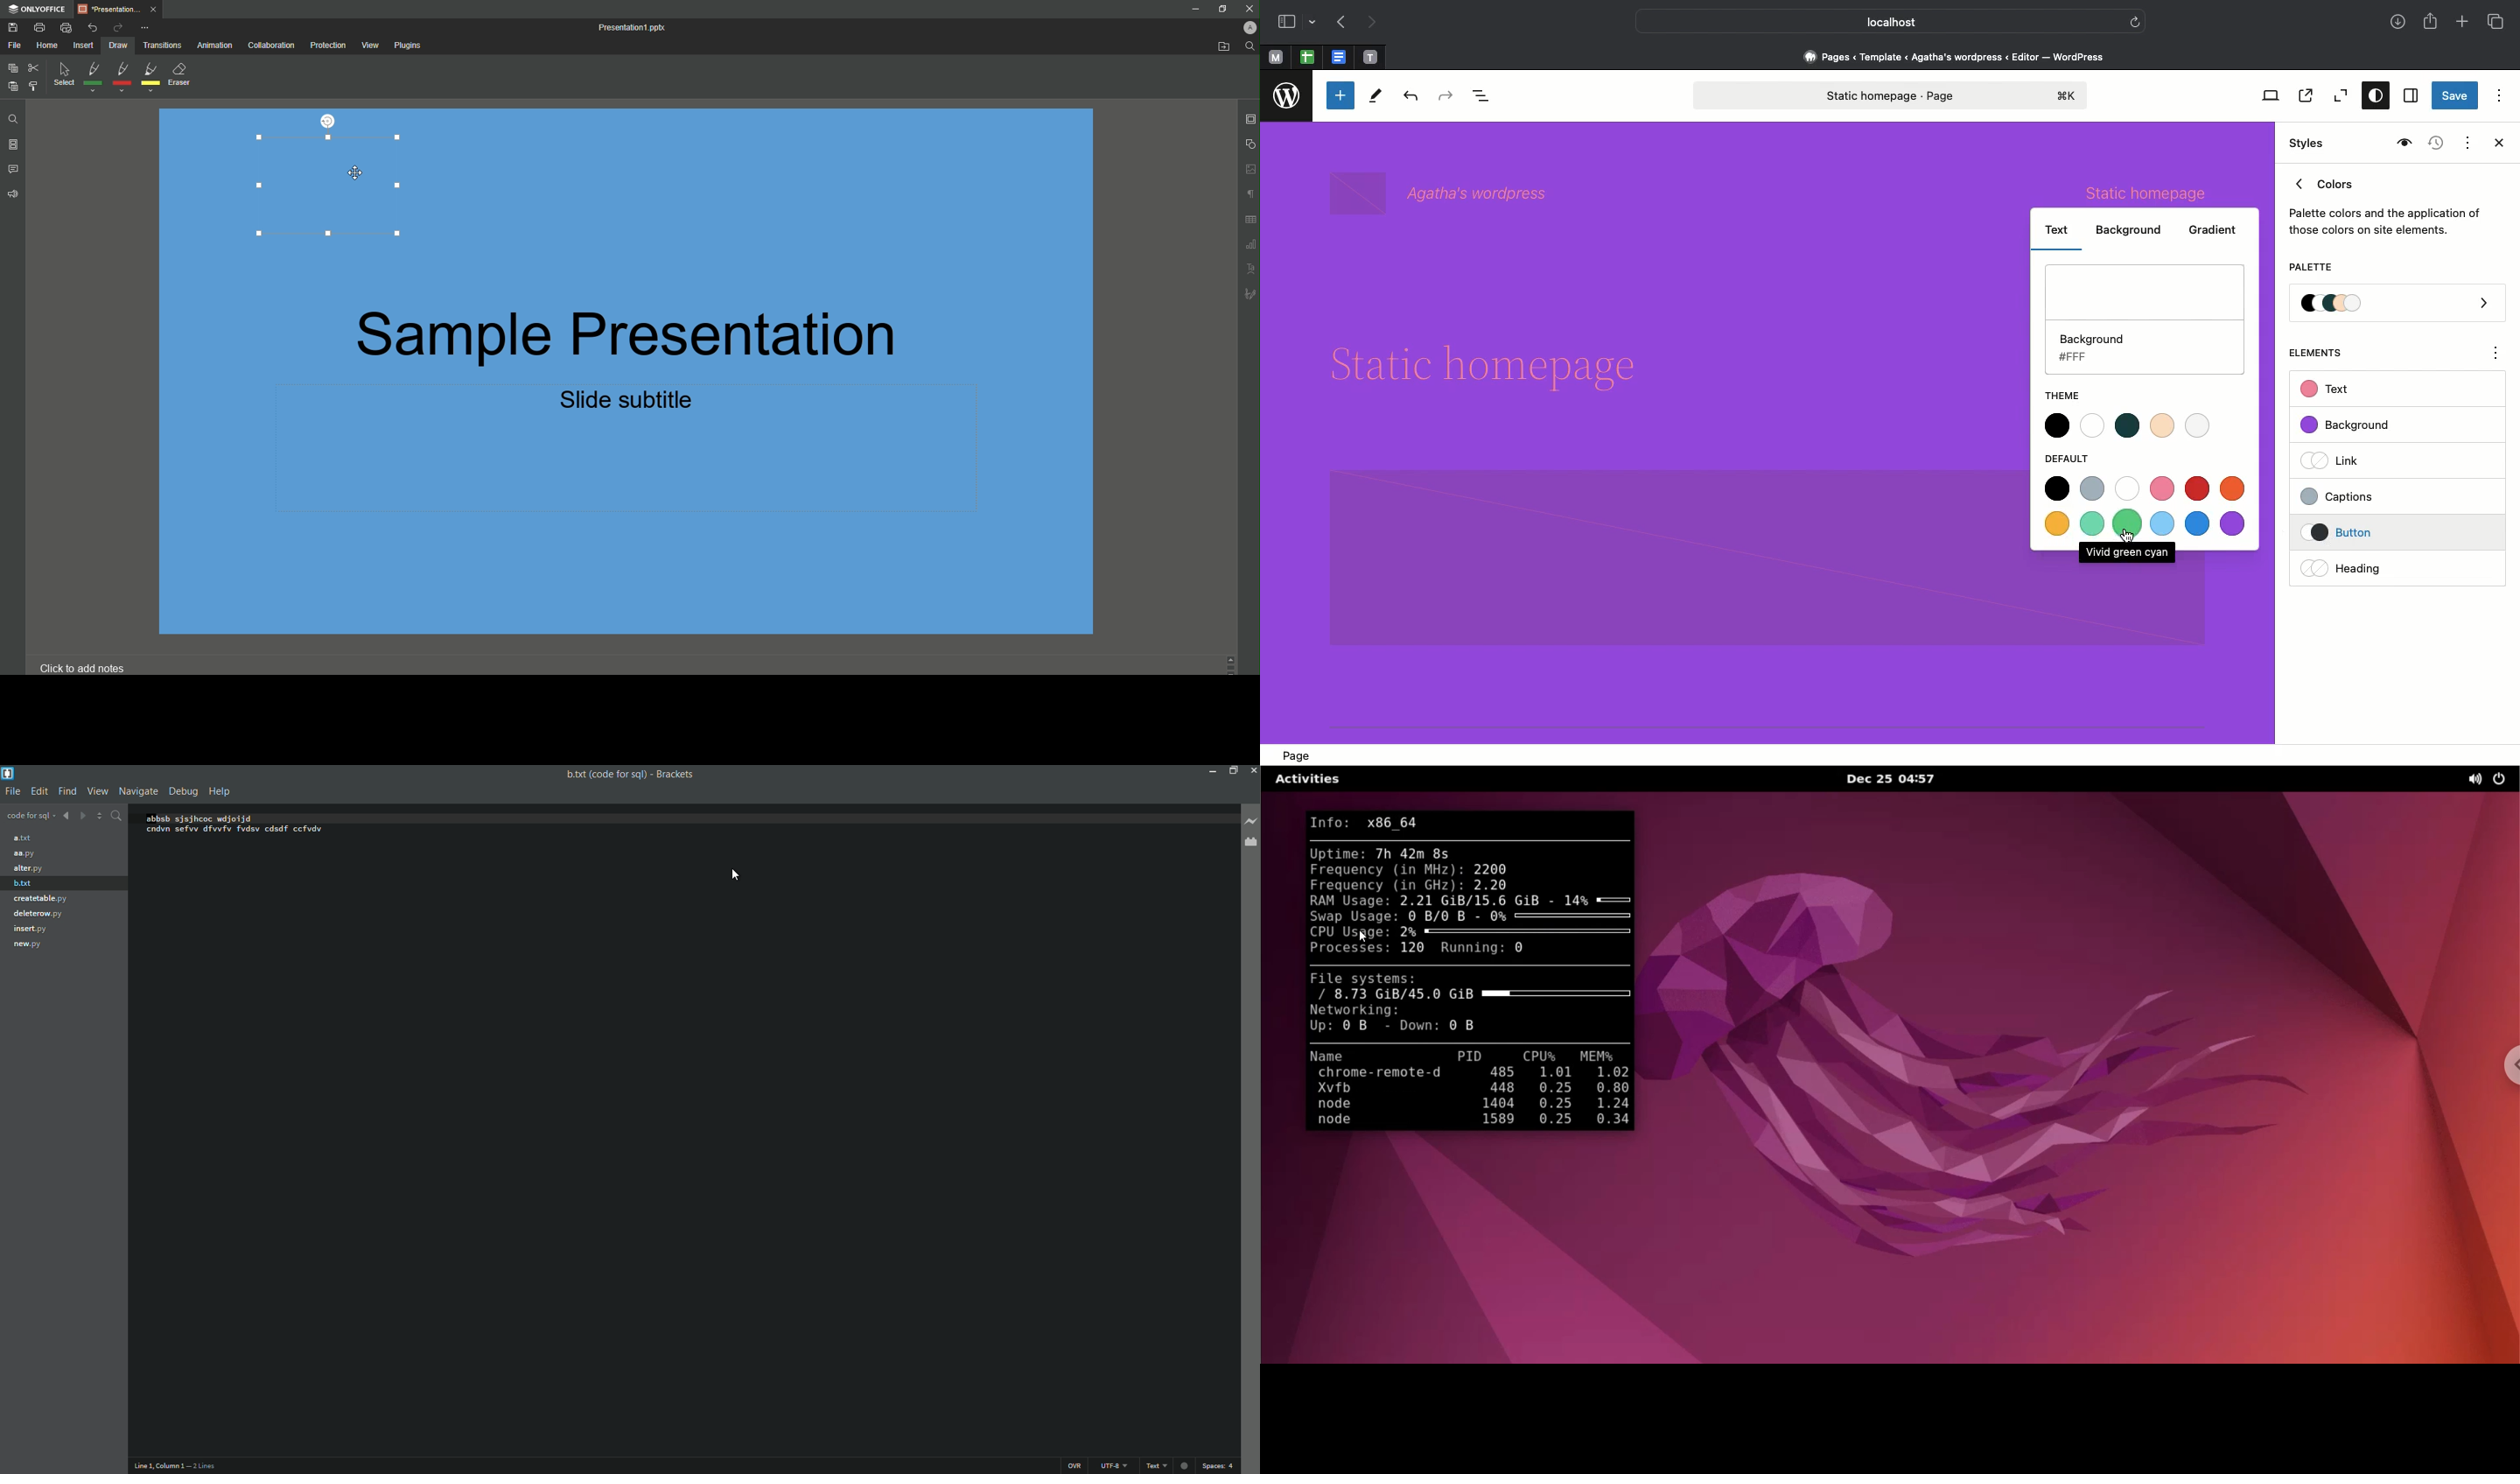  I want to click on Pinned tab, so click(1371, 58).